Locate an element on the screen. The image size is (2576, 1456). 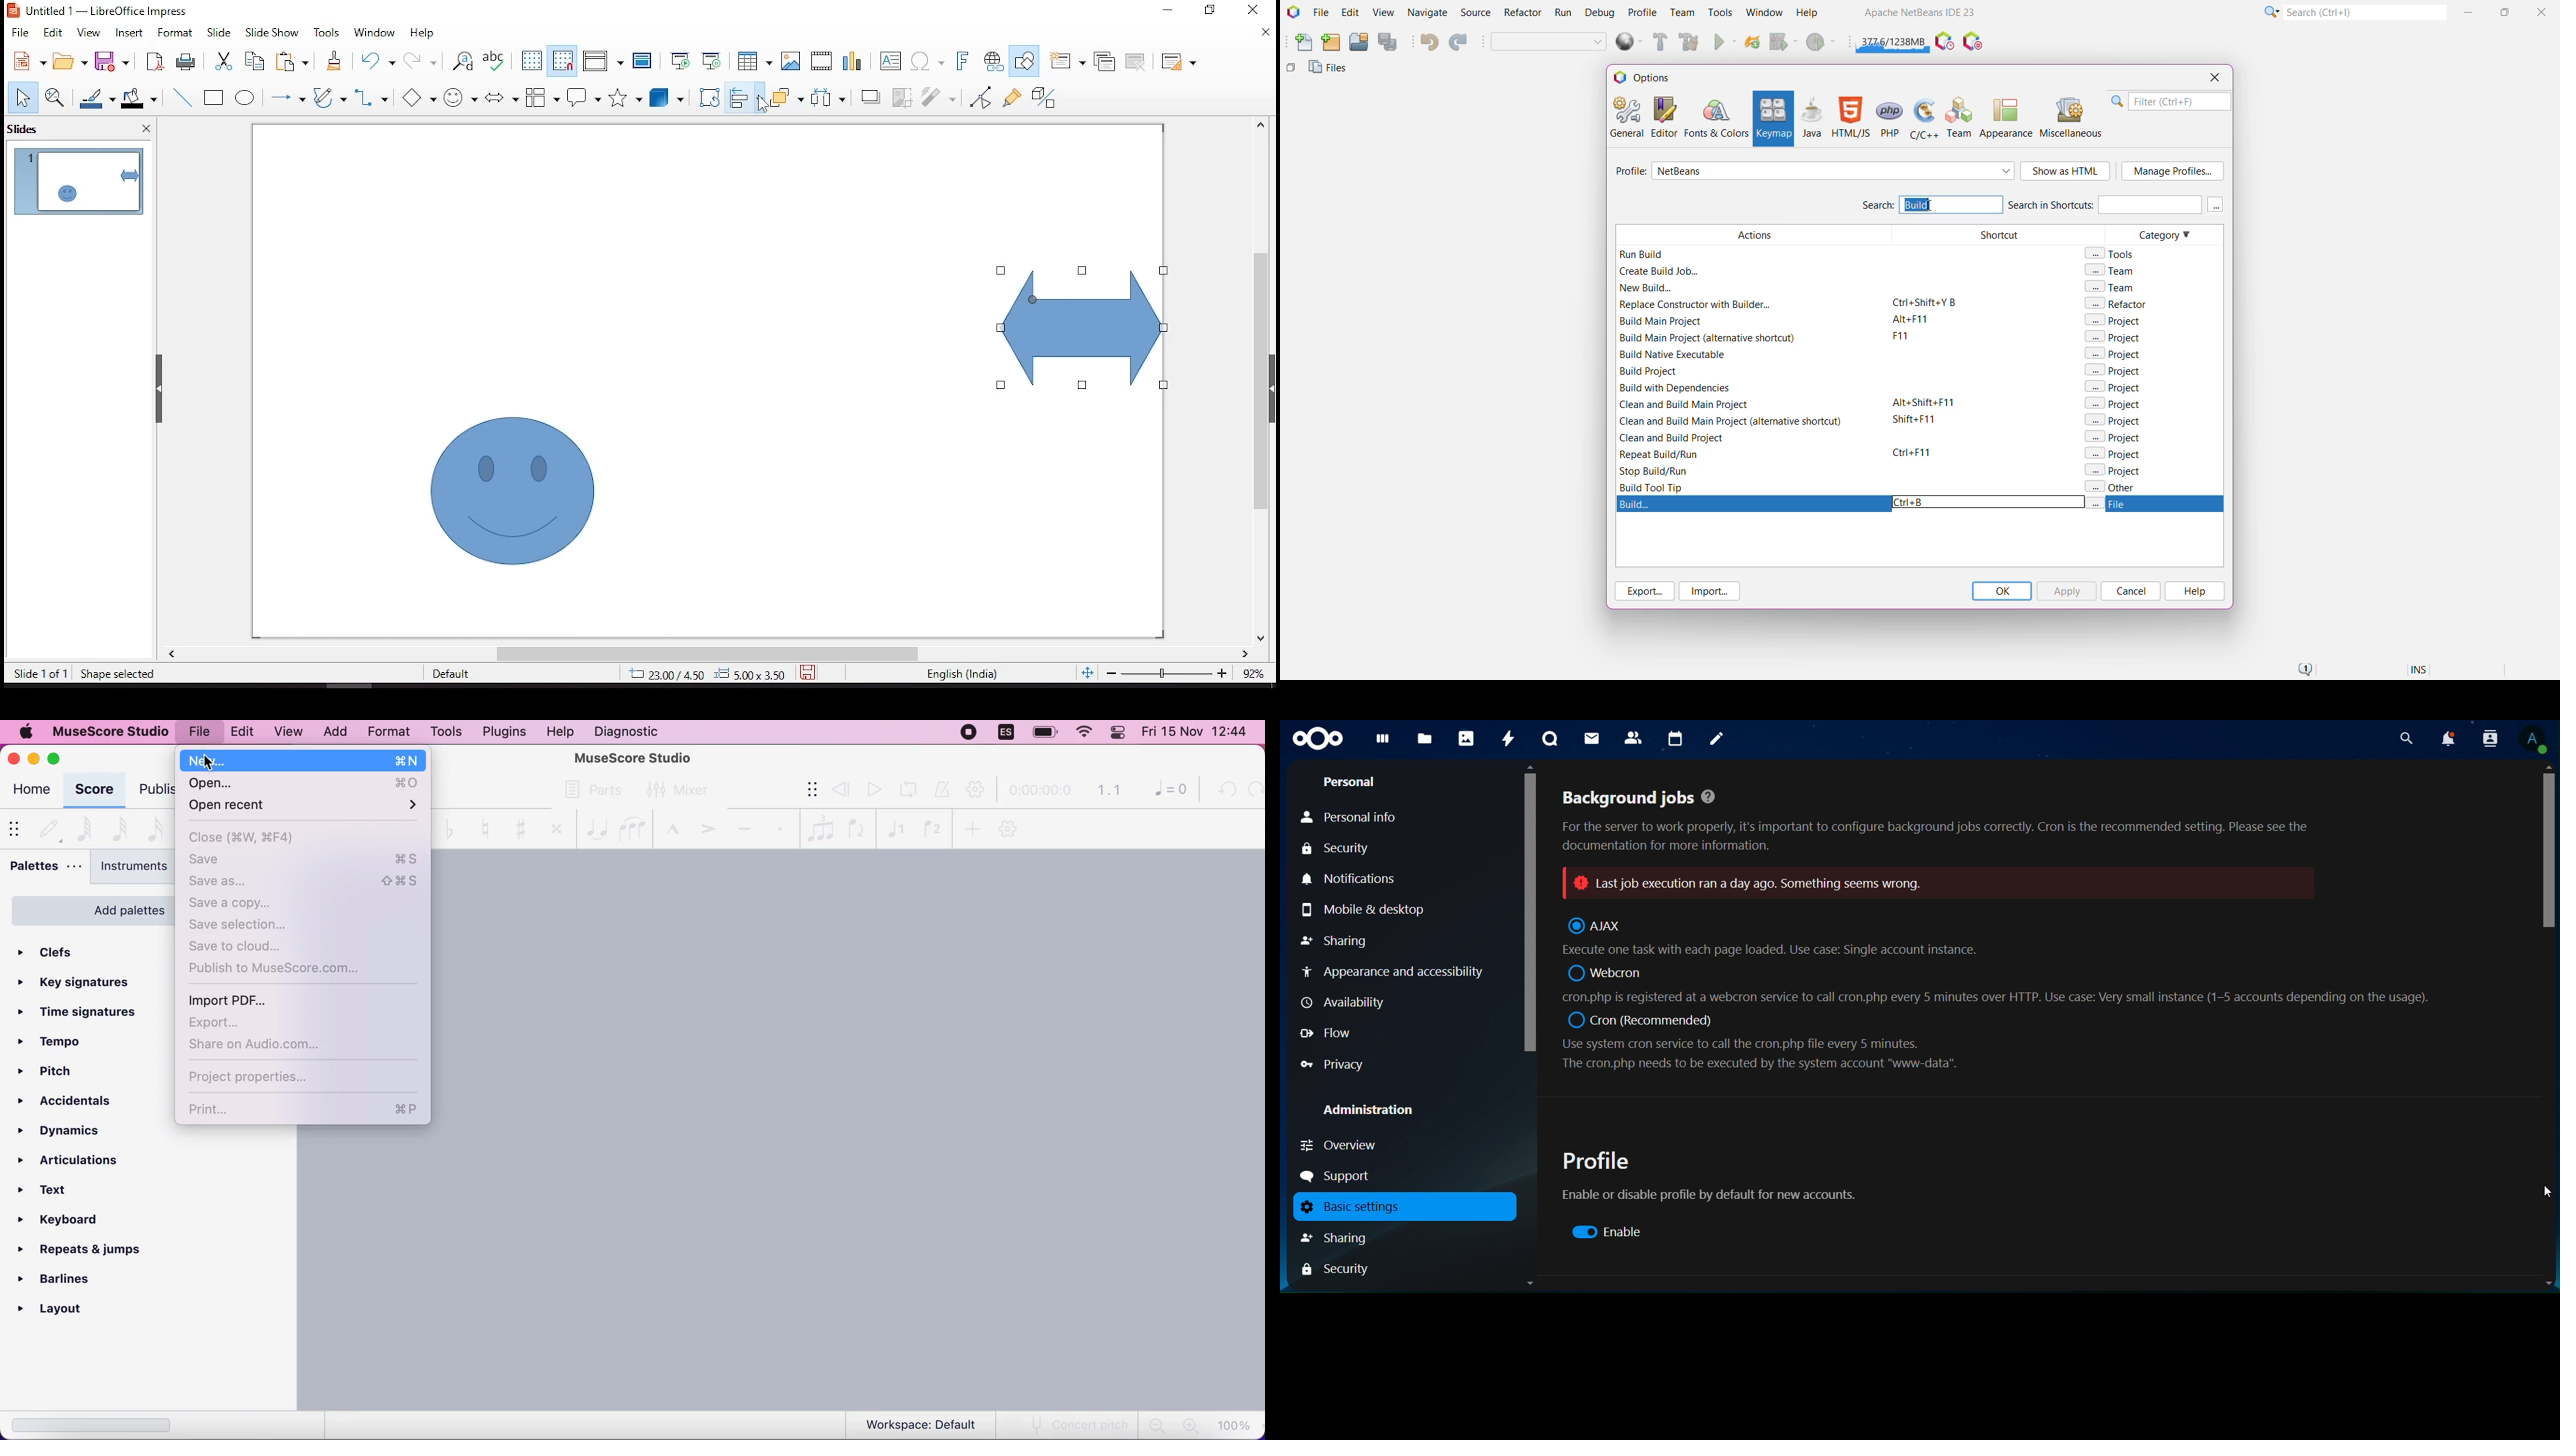
plugins is located at coordinates (503, 732).